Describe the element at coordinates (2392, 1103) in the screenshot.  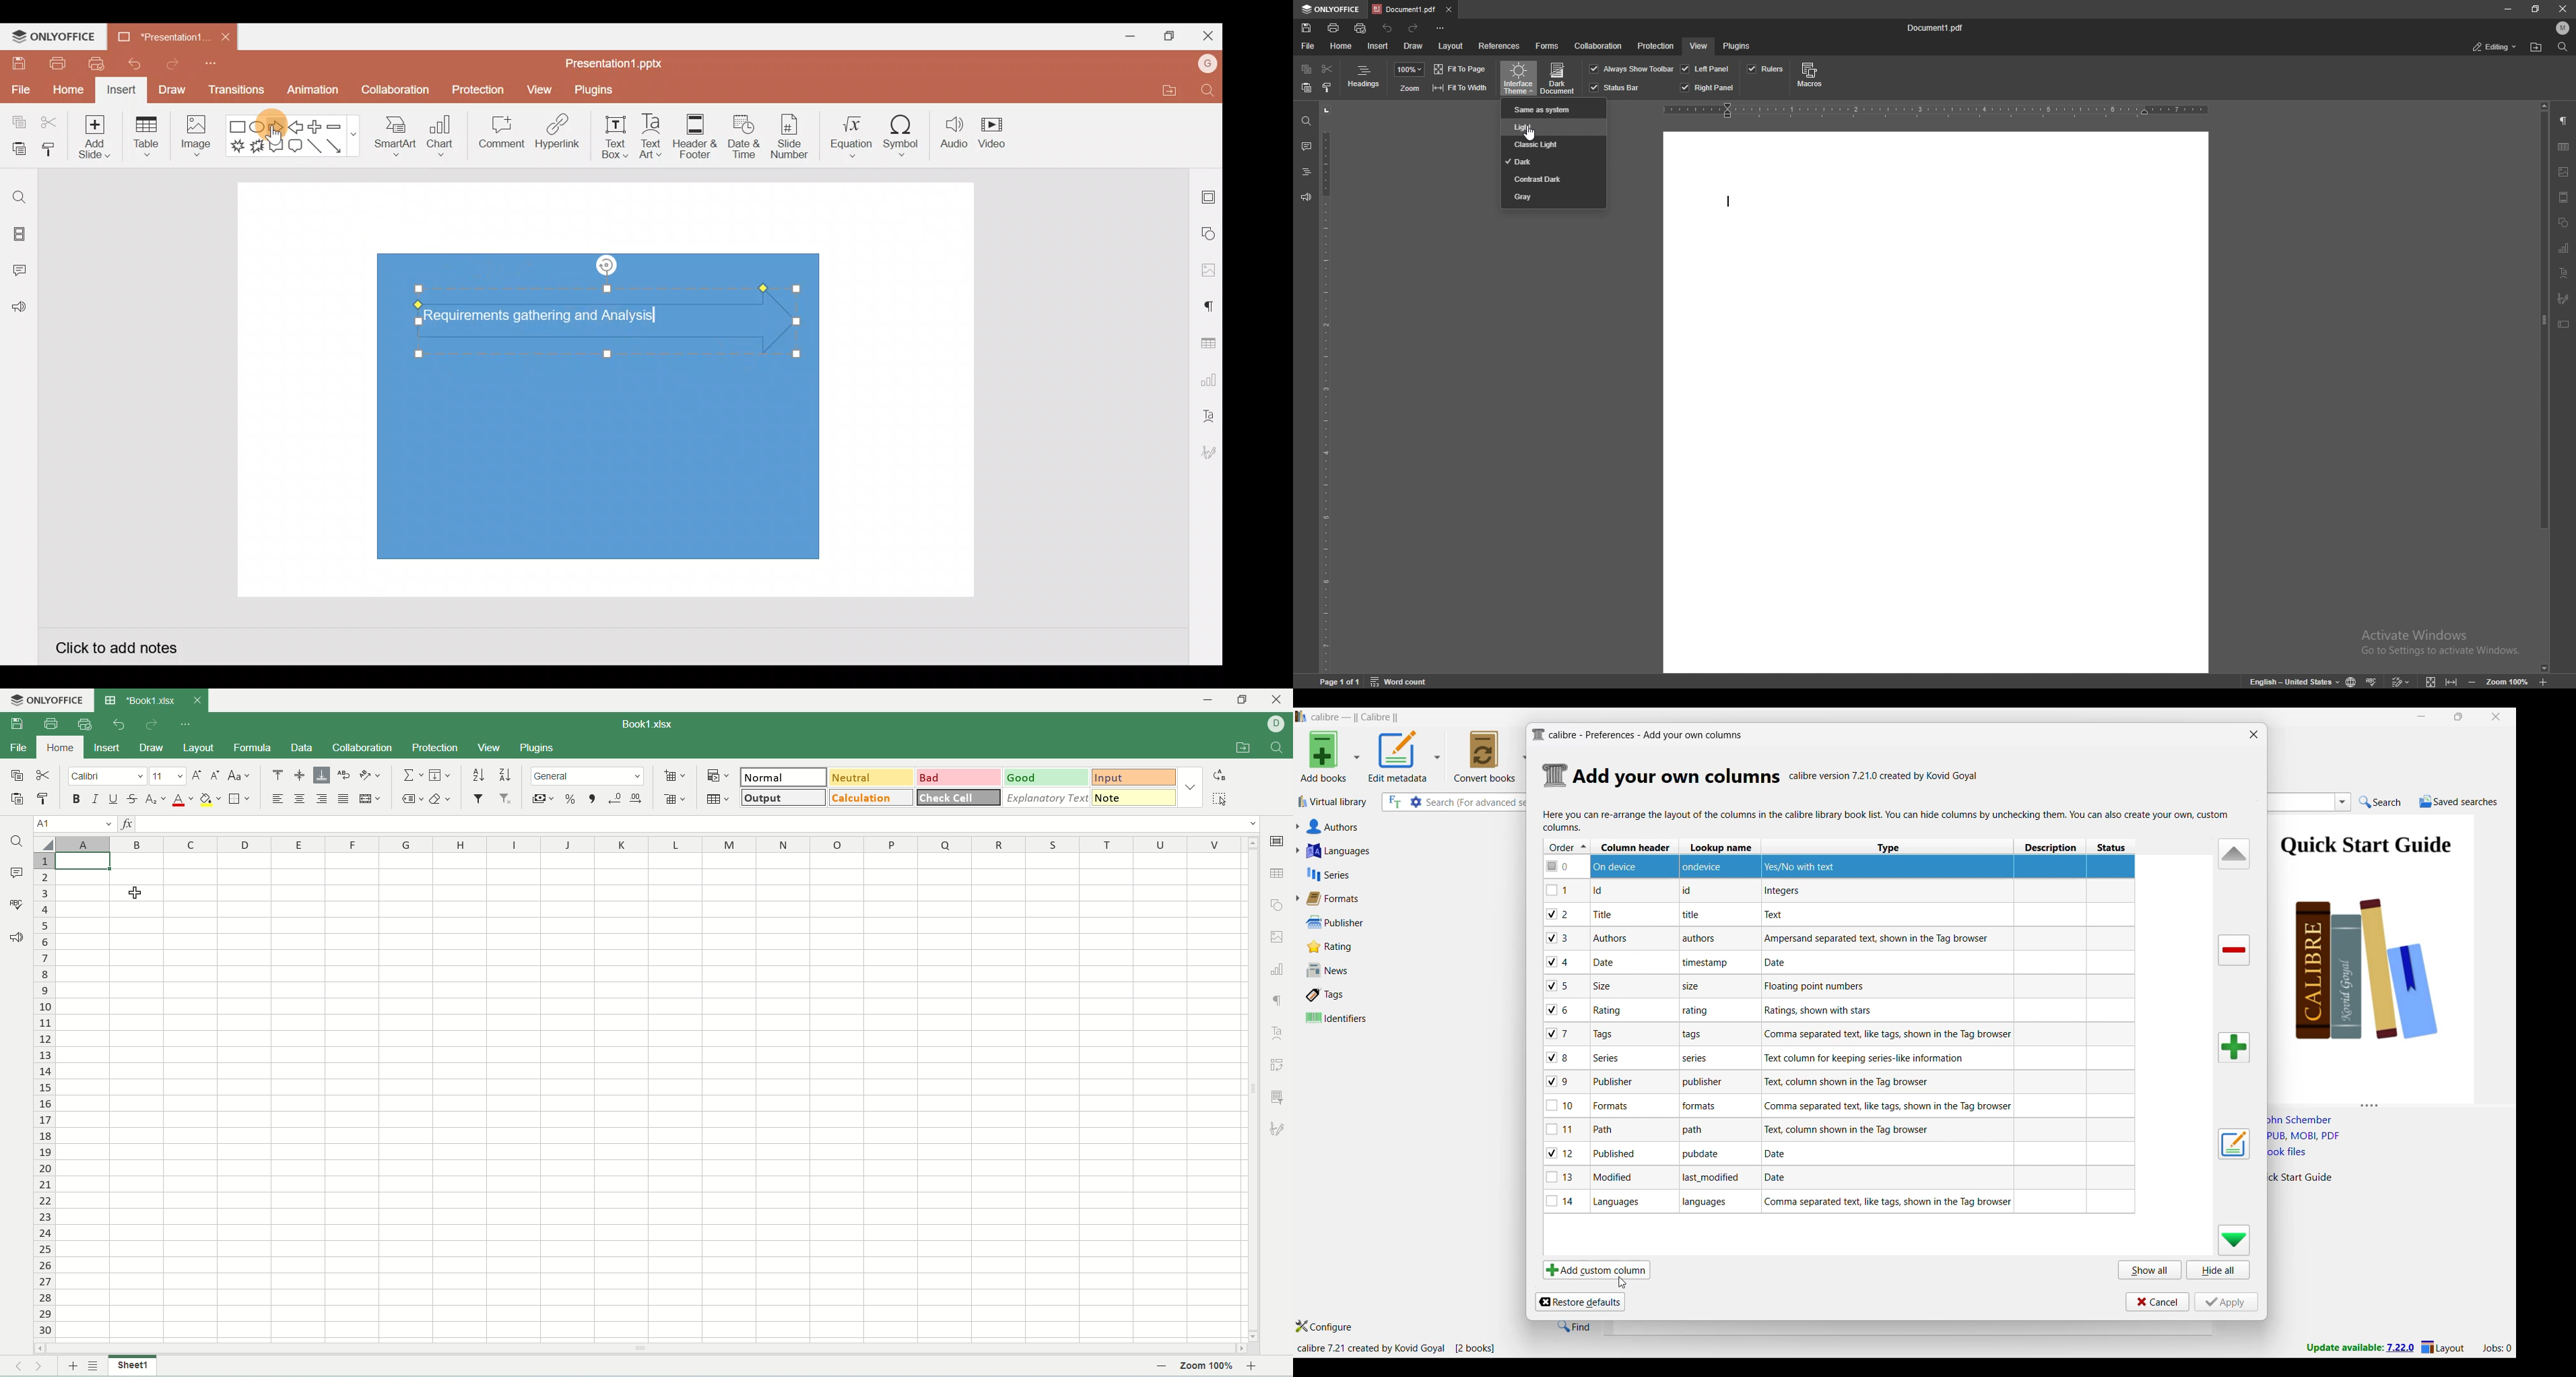
I see `Change height of columns attached to this panel` at that location.